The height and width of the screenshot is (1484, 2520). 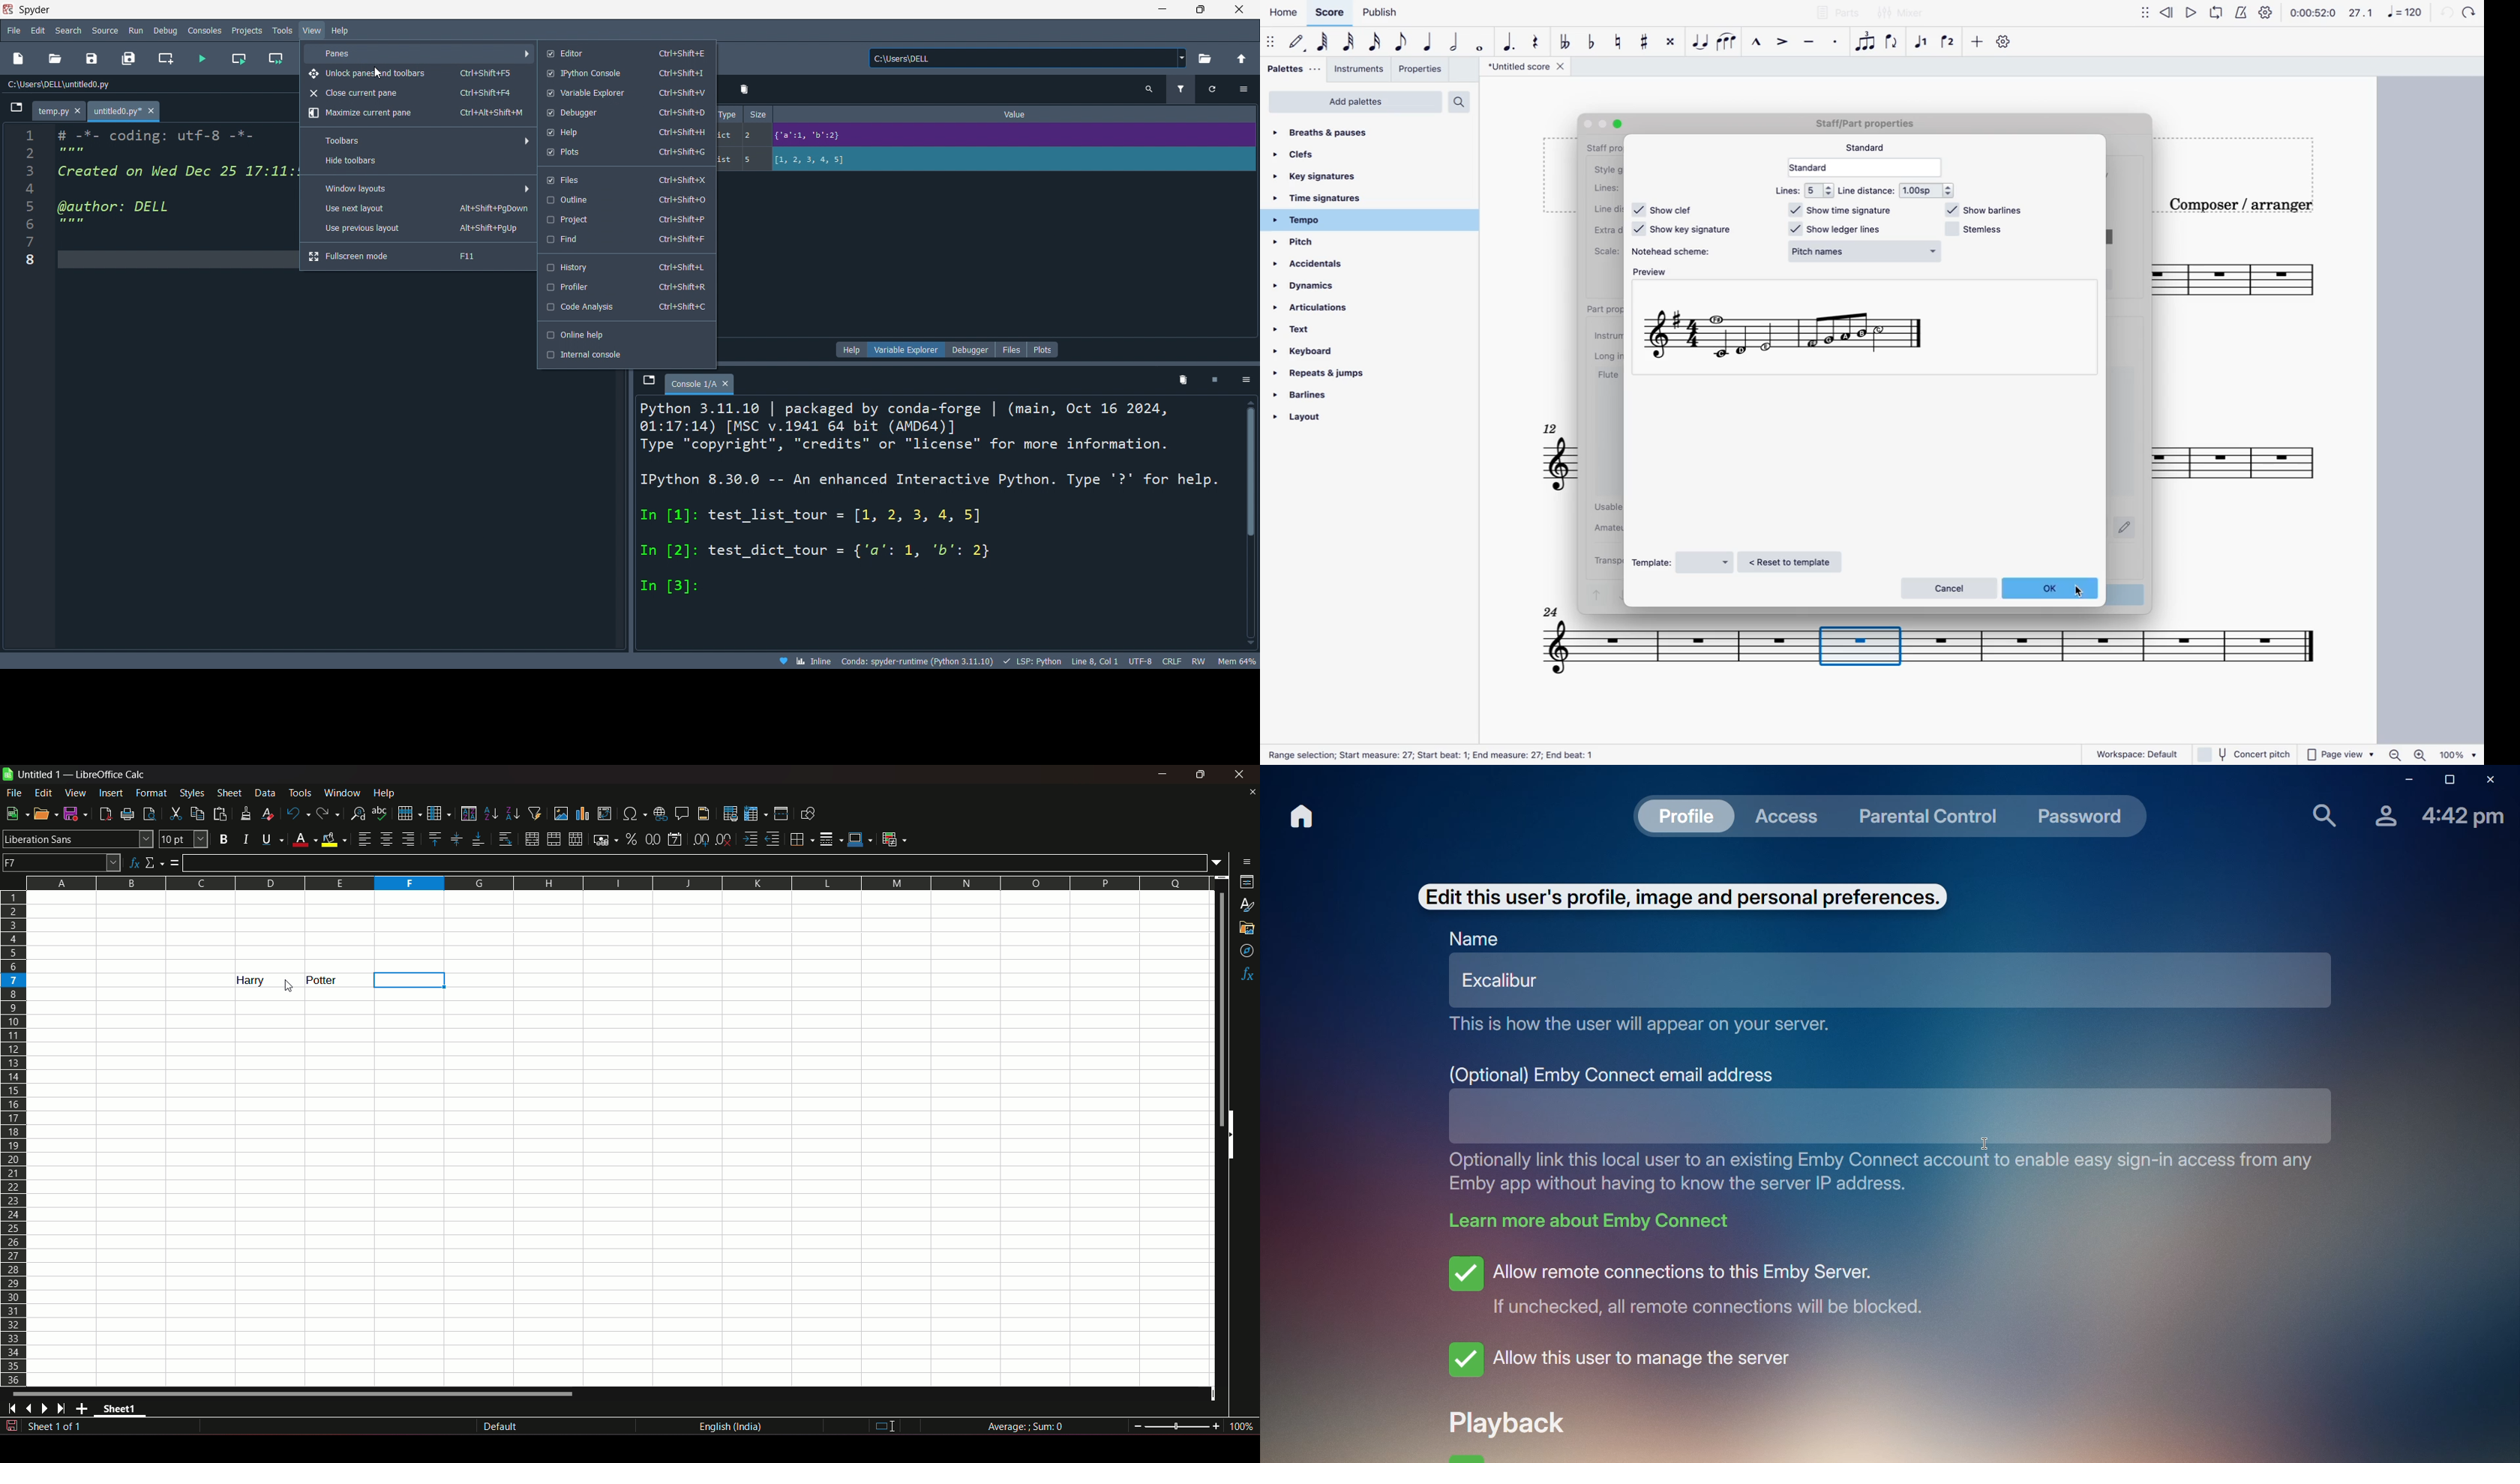 I want to click on scroll to previous, so click(x=30, y=1410).